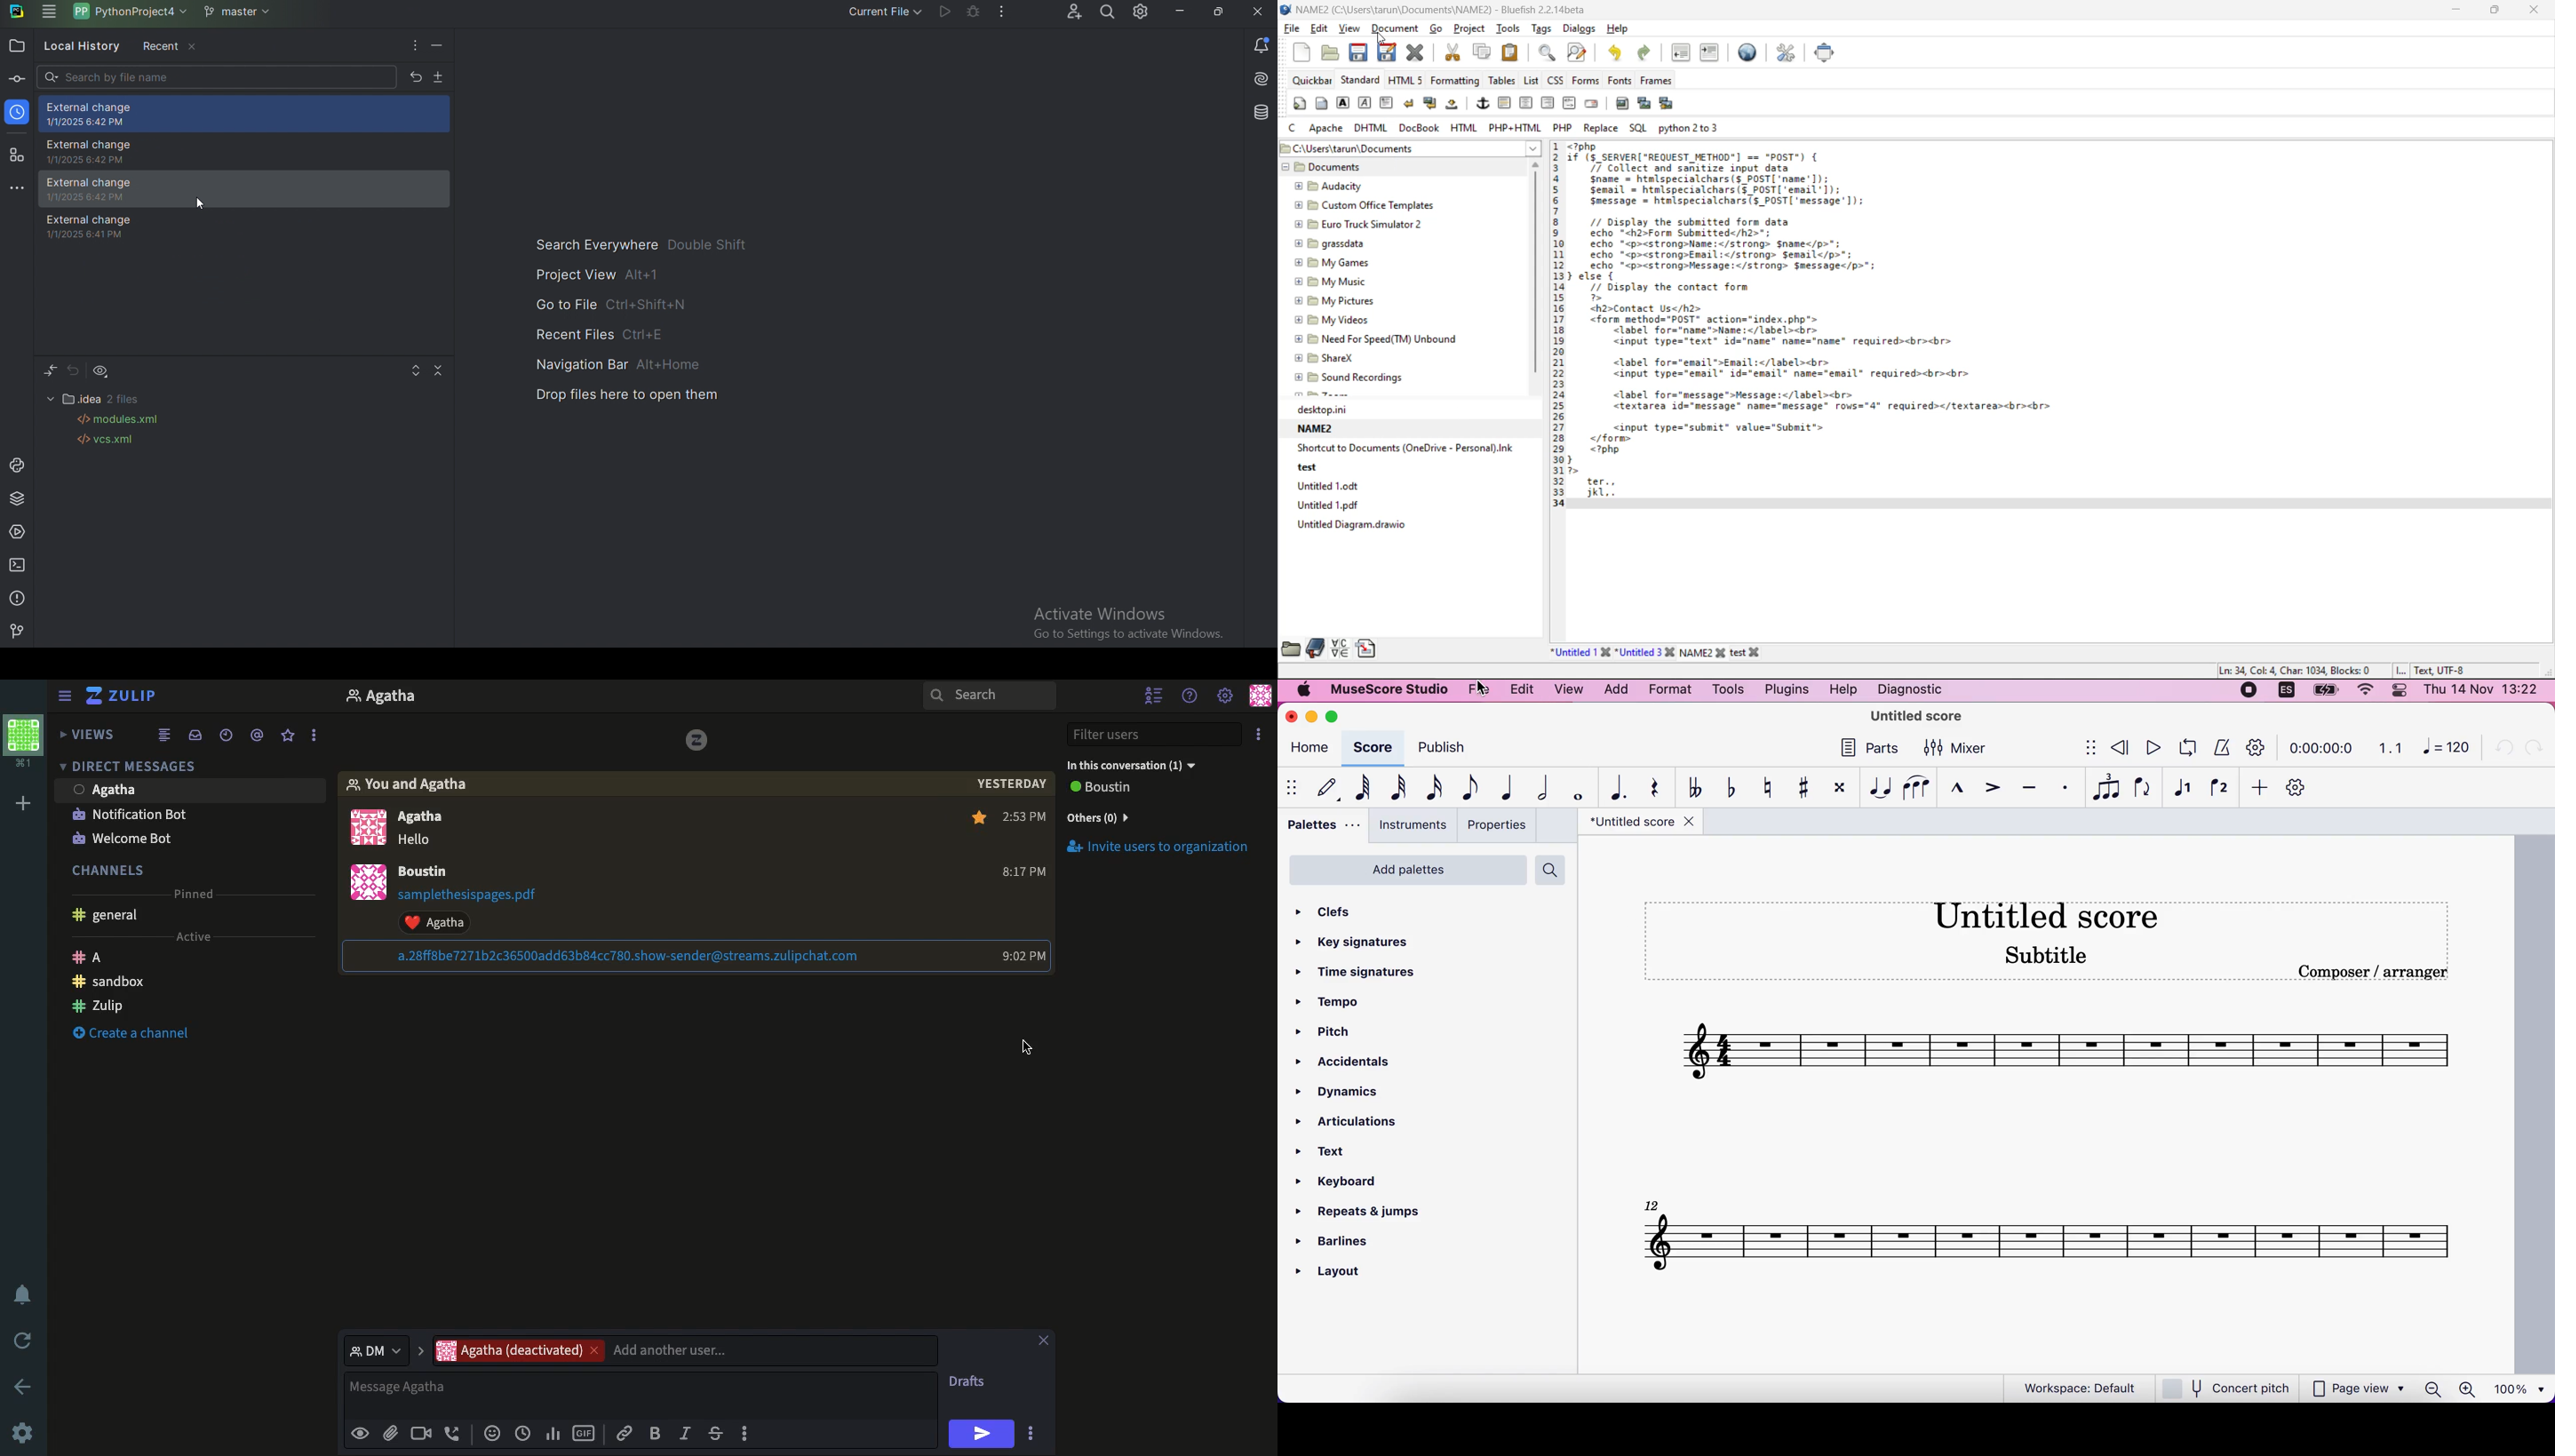 The image size is (2576, 1456). I want to click on play, so click(2149, 749).